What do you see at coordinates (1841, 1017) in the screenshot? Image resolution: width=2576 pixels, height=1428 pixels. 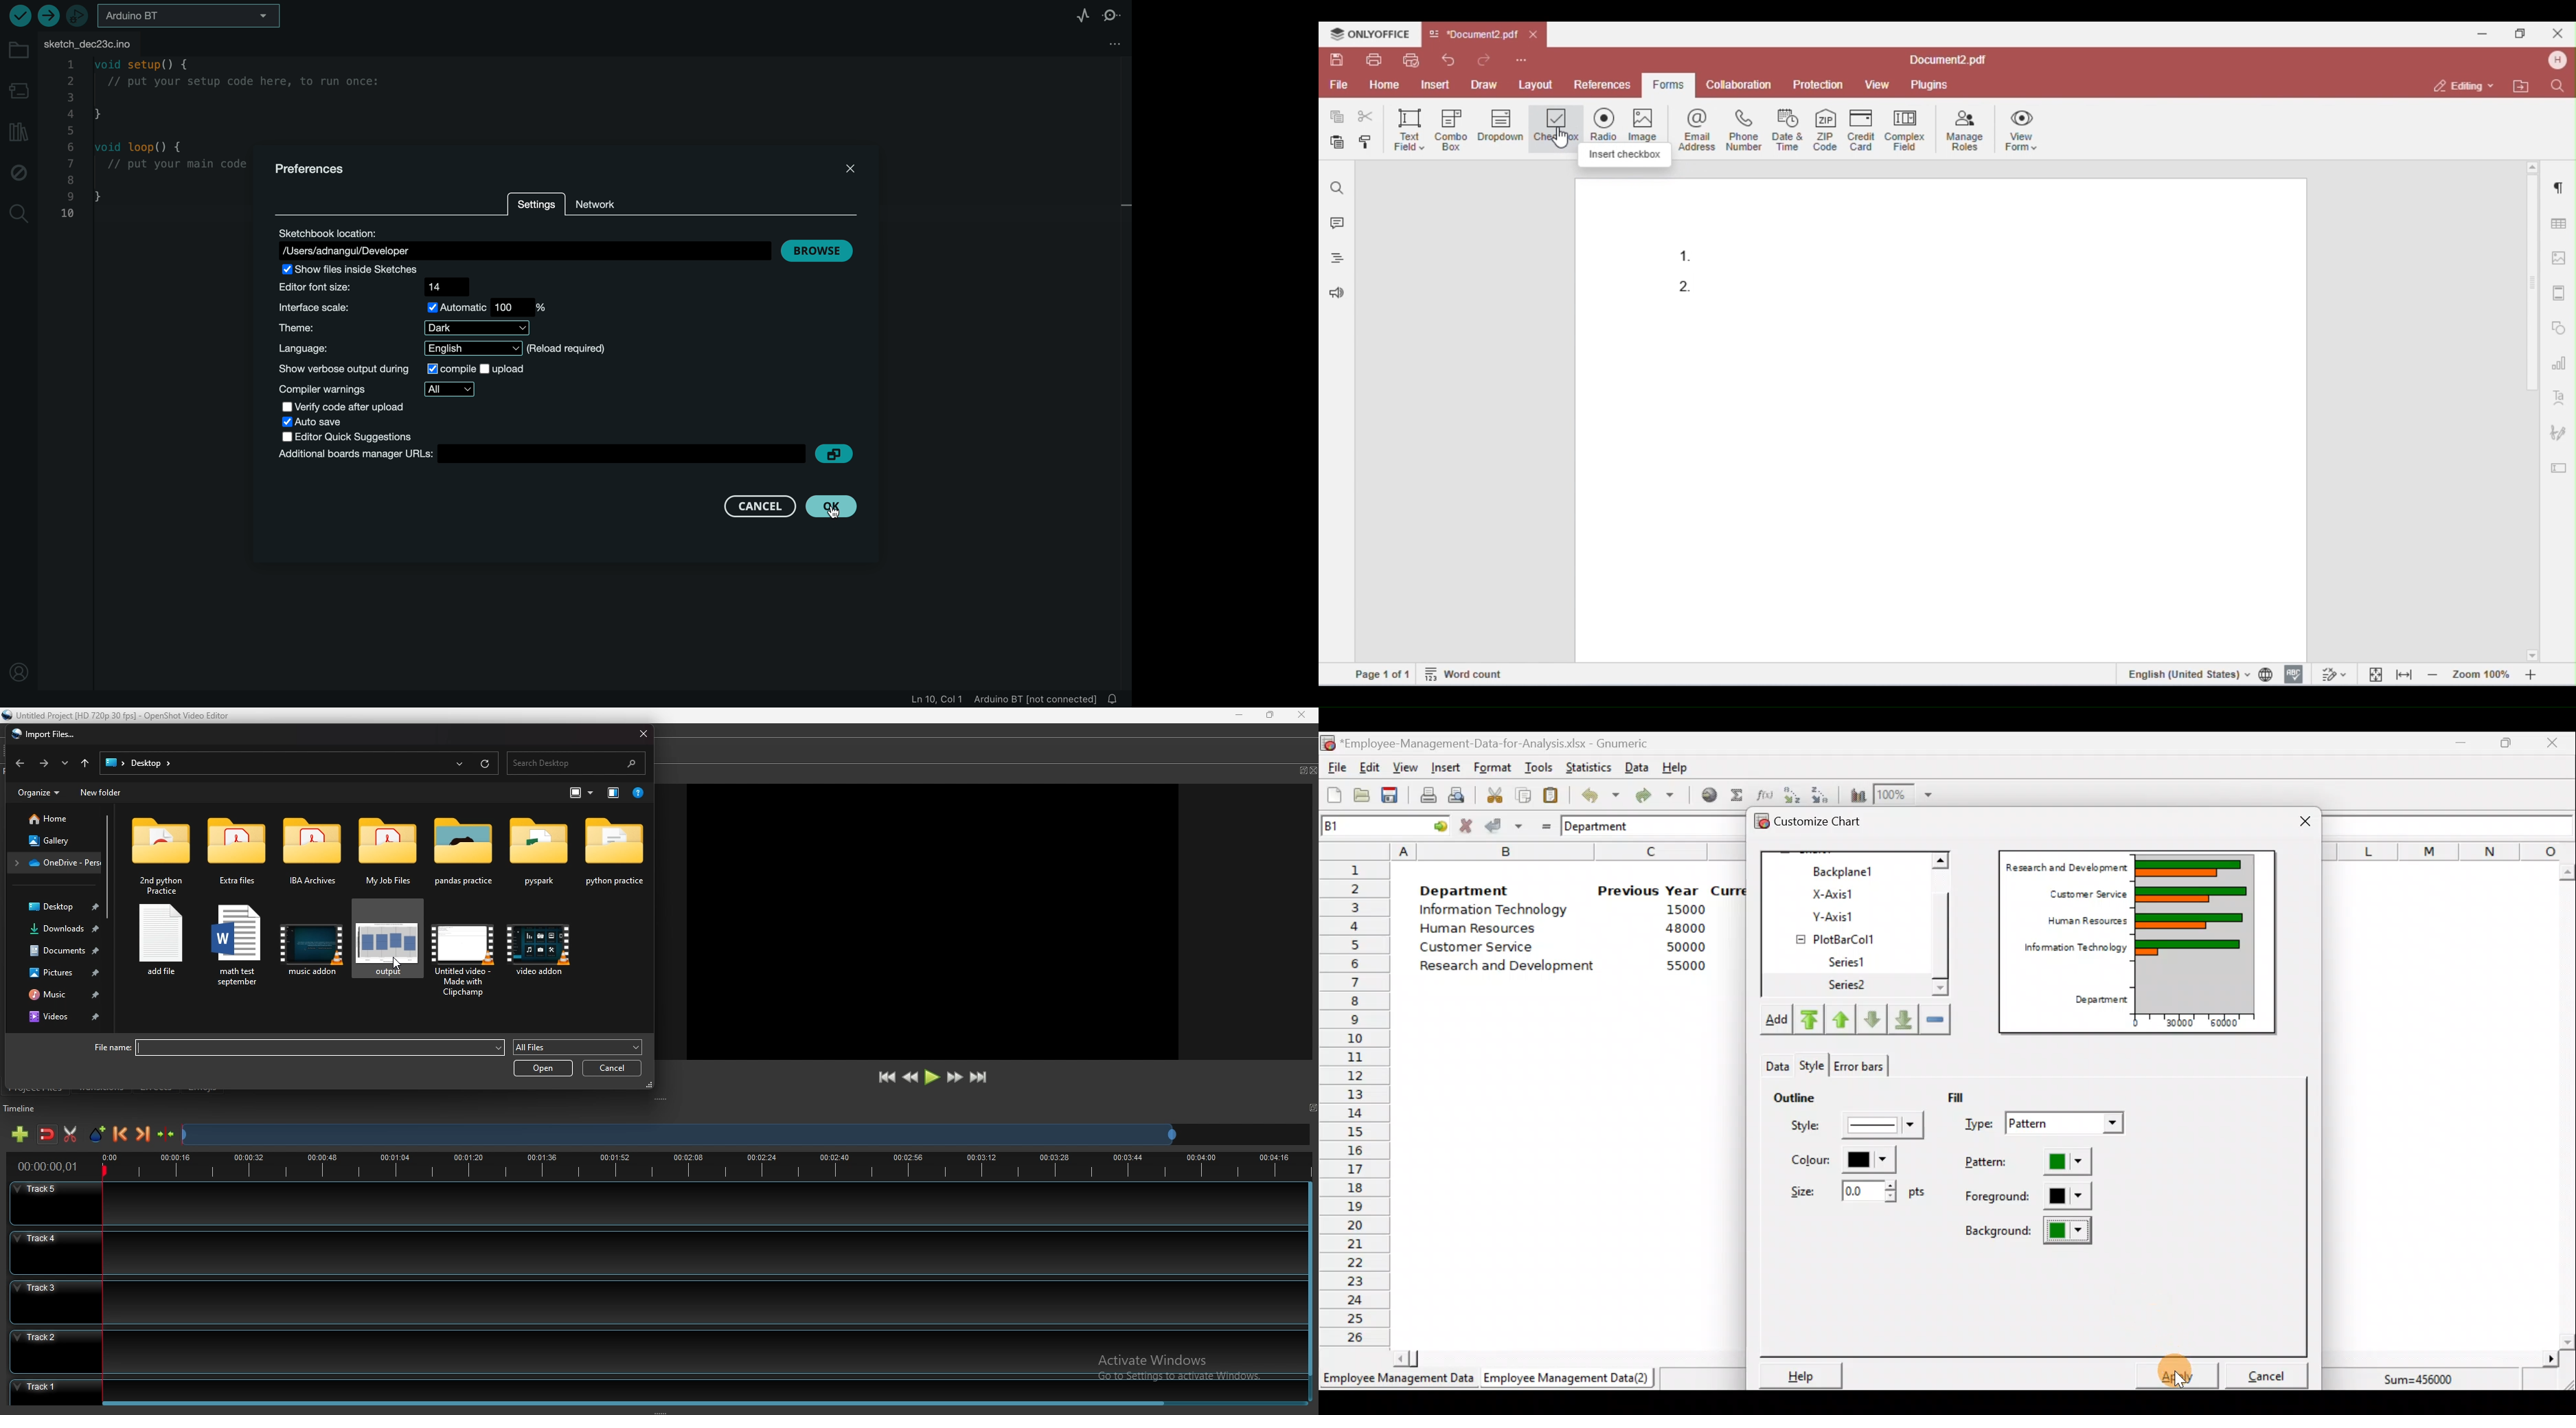 I see `Move up` at bounding box center [1841, 1017].